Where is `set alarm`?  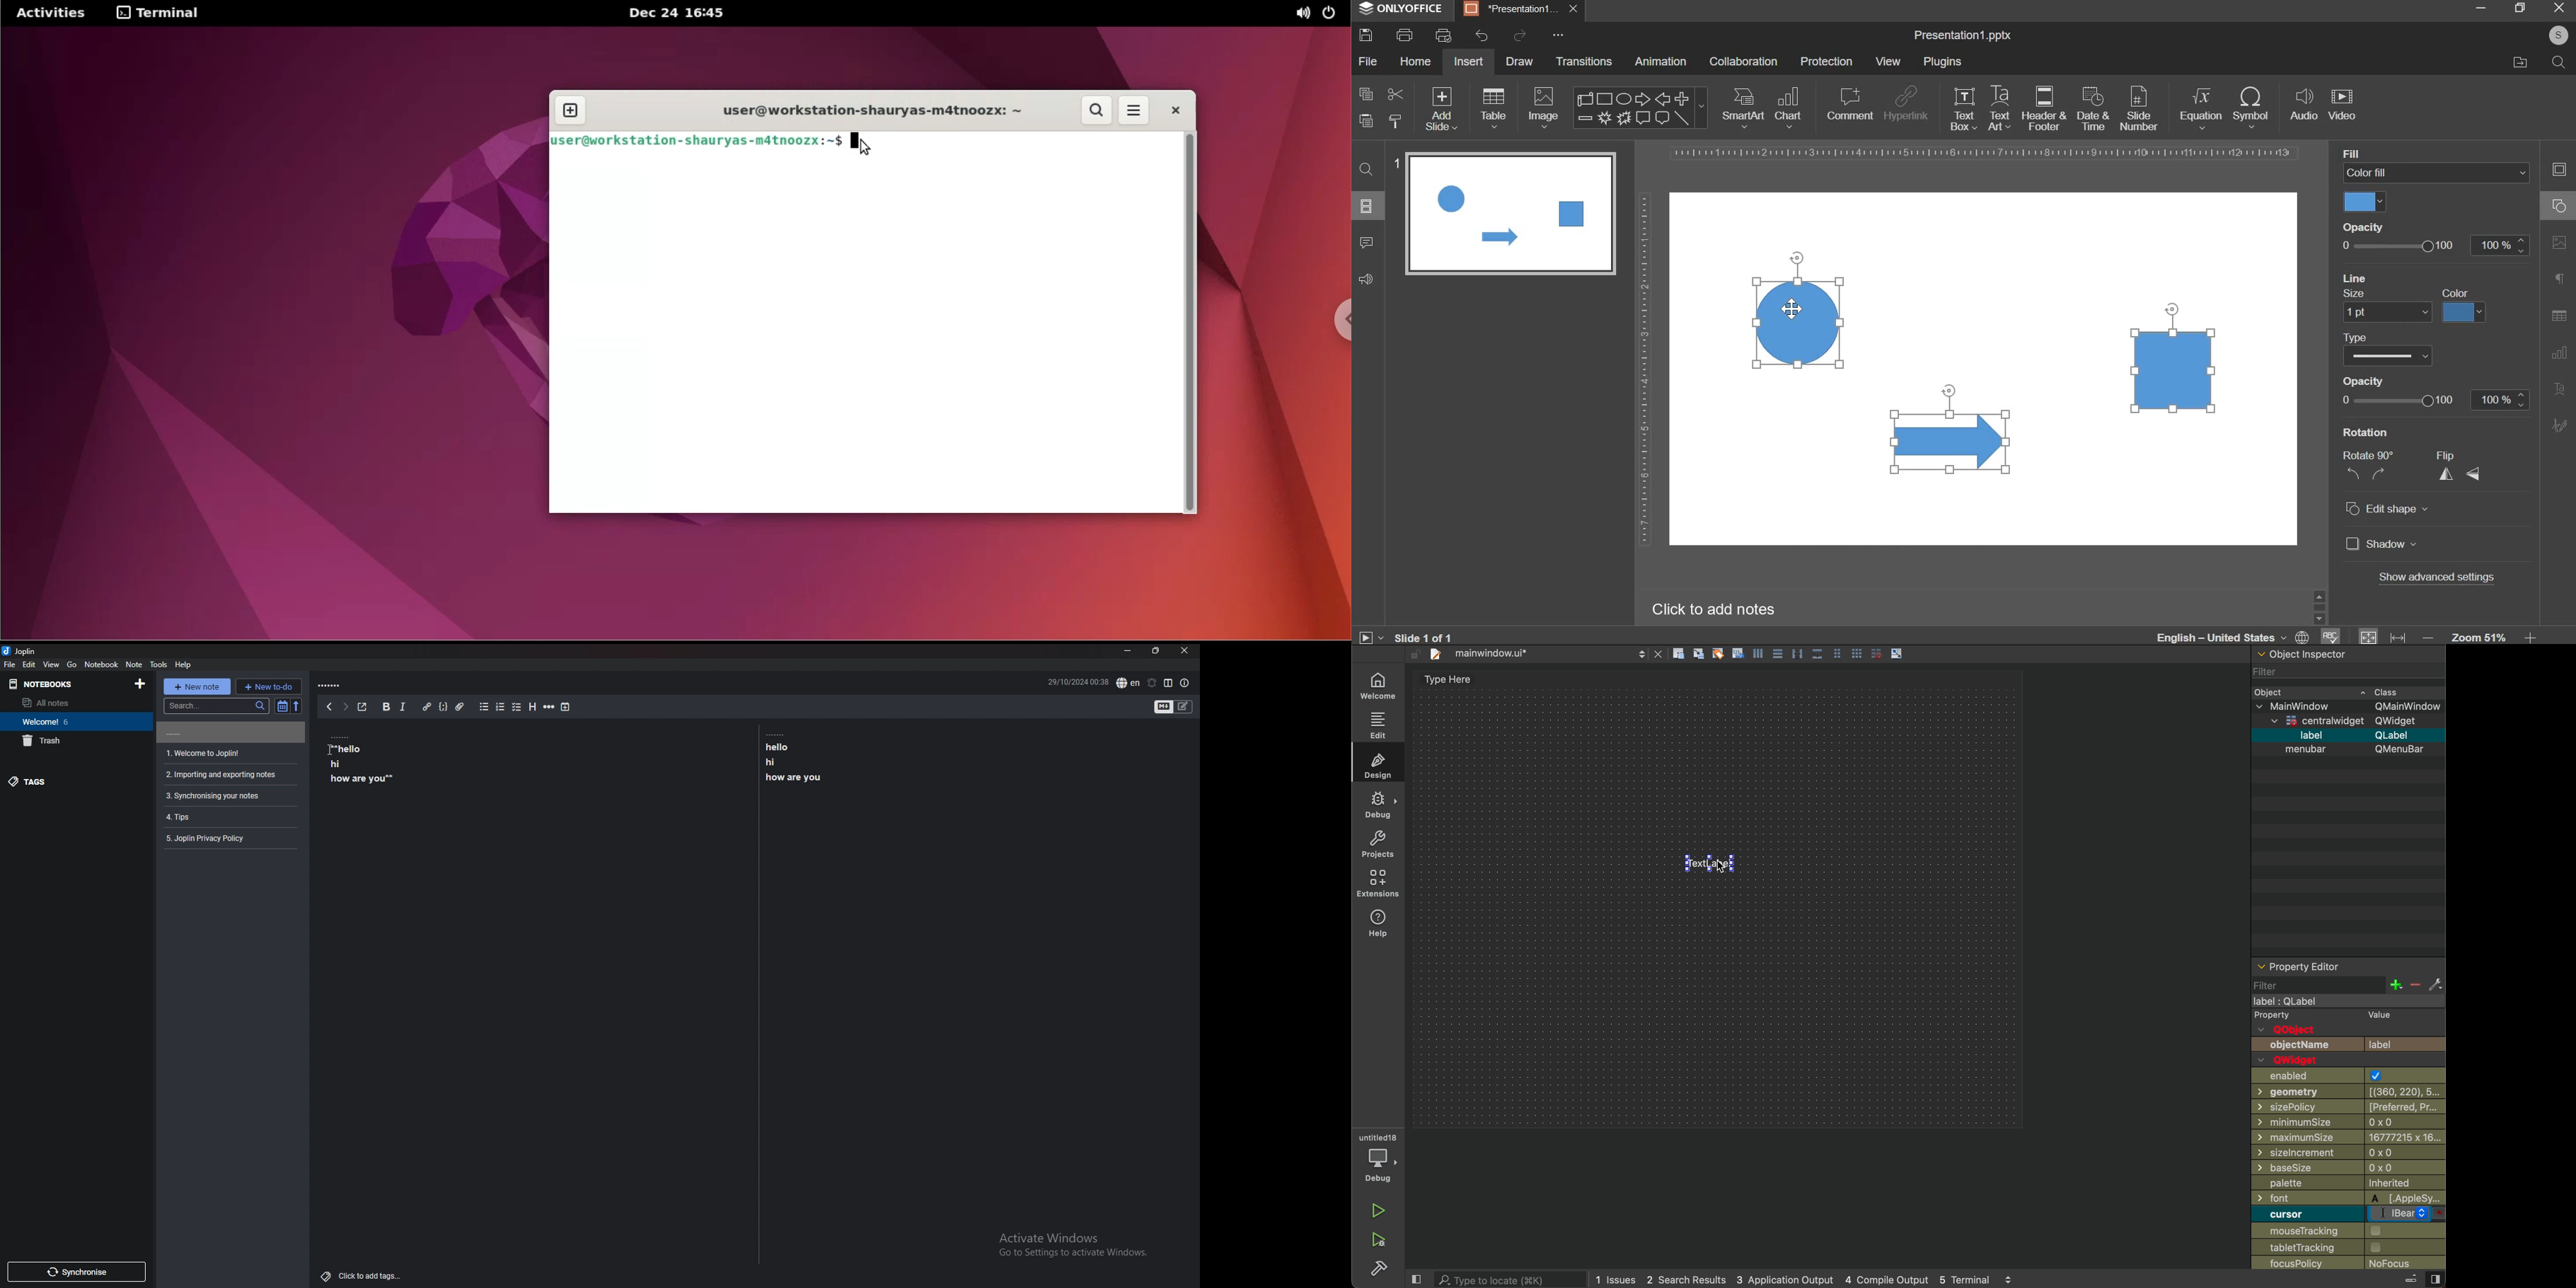 set alarm is located at coordinates (1152, 683).